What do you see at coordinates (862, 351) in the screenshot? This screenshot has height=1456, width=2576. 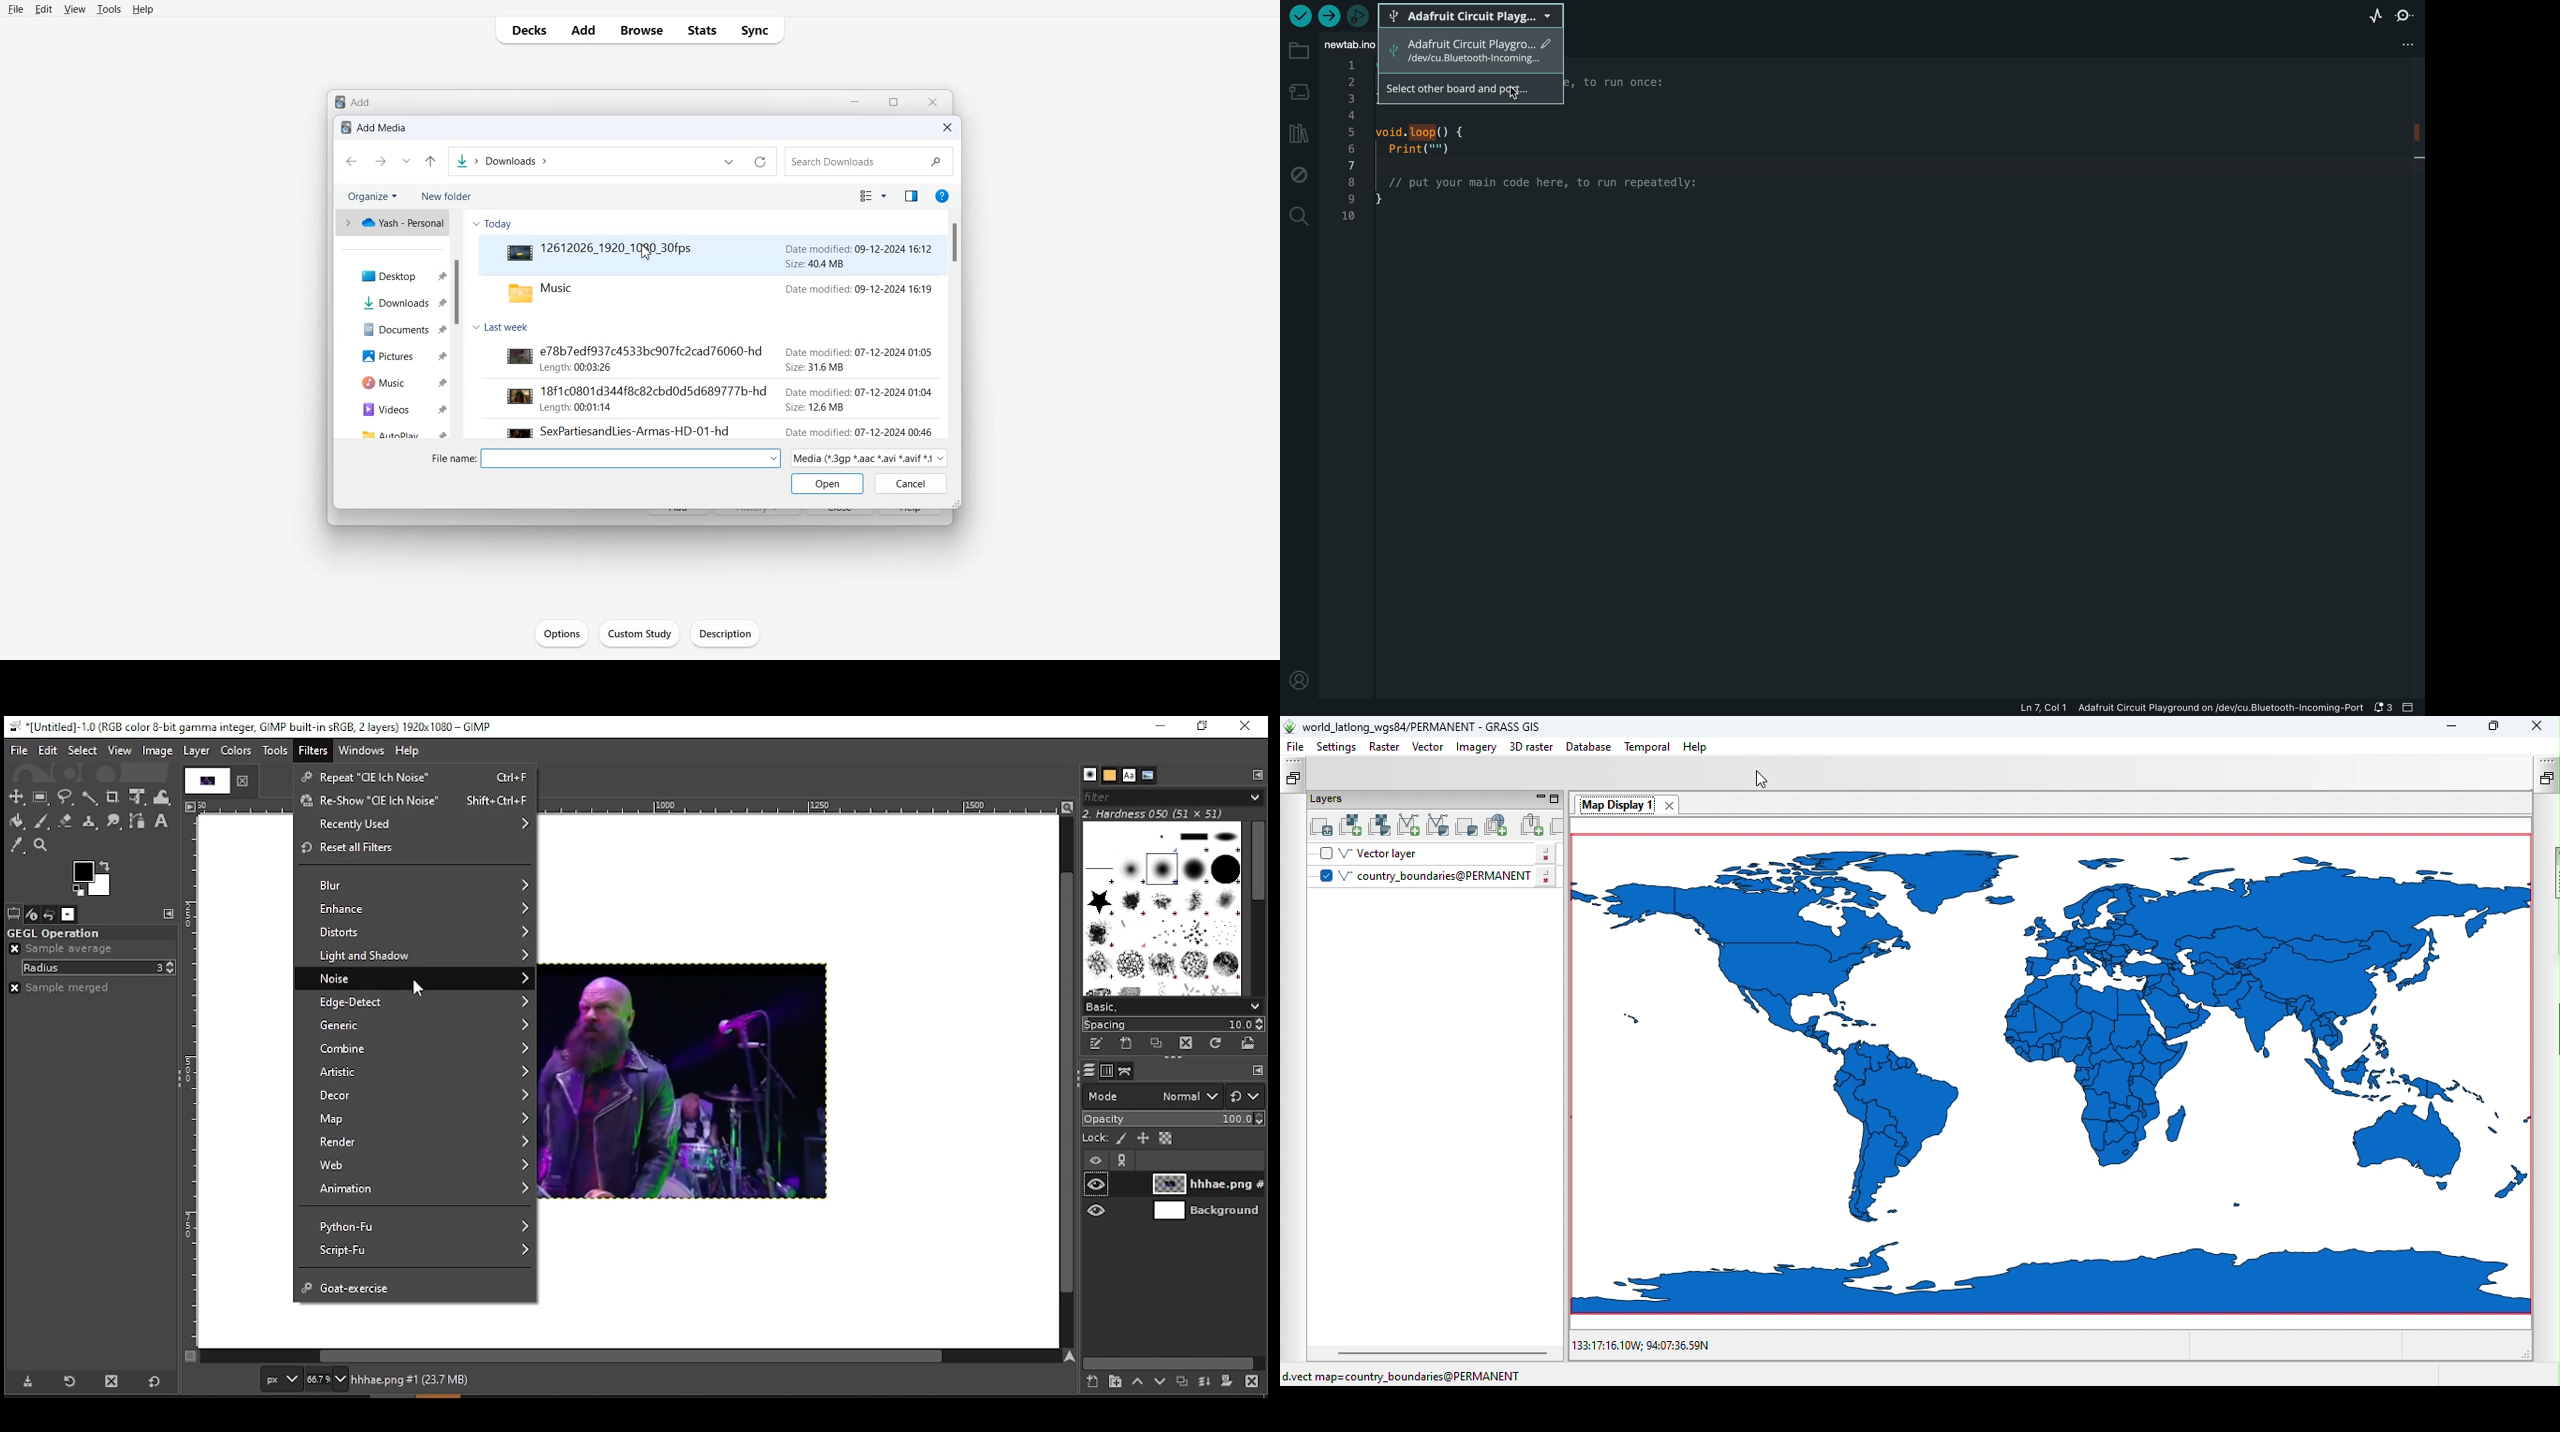 I see `date modified` at bounding box center [862, 351].